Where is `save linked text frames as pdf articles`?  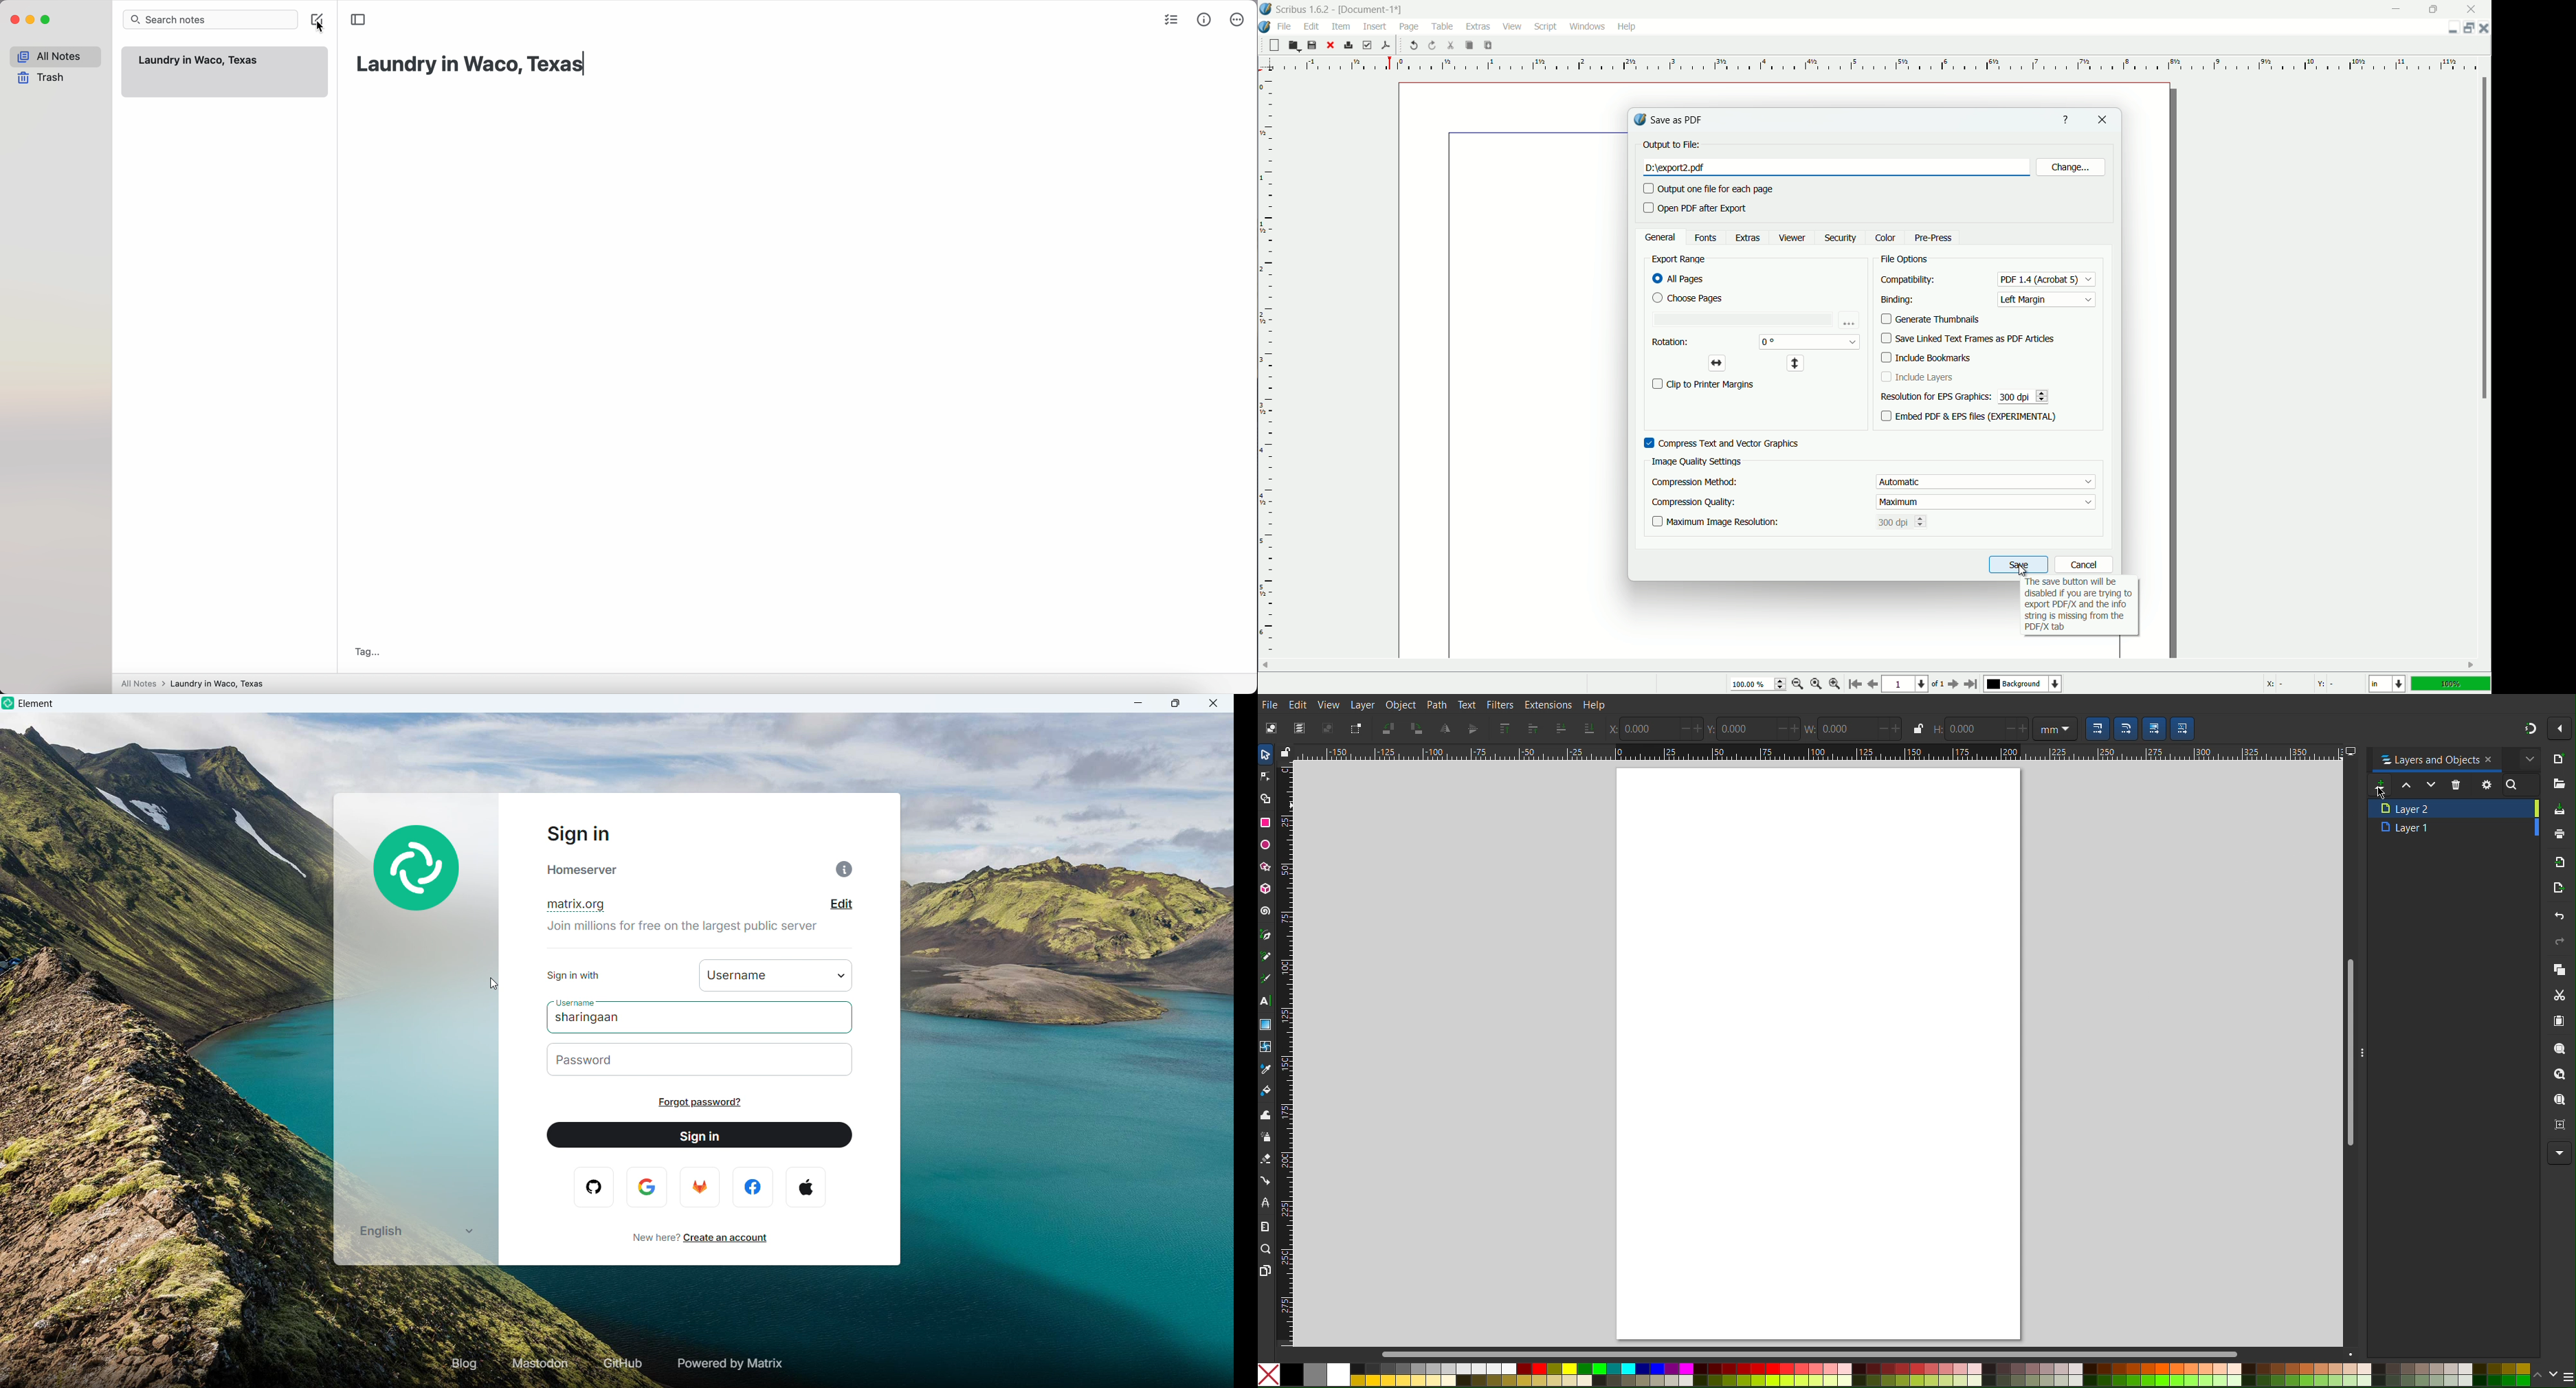 save linked text frames as pdf articles is located at coordinates (1966, 339).